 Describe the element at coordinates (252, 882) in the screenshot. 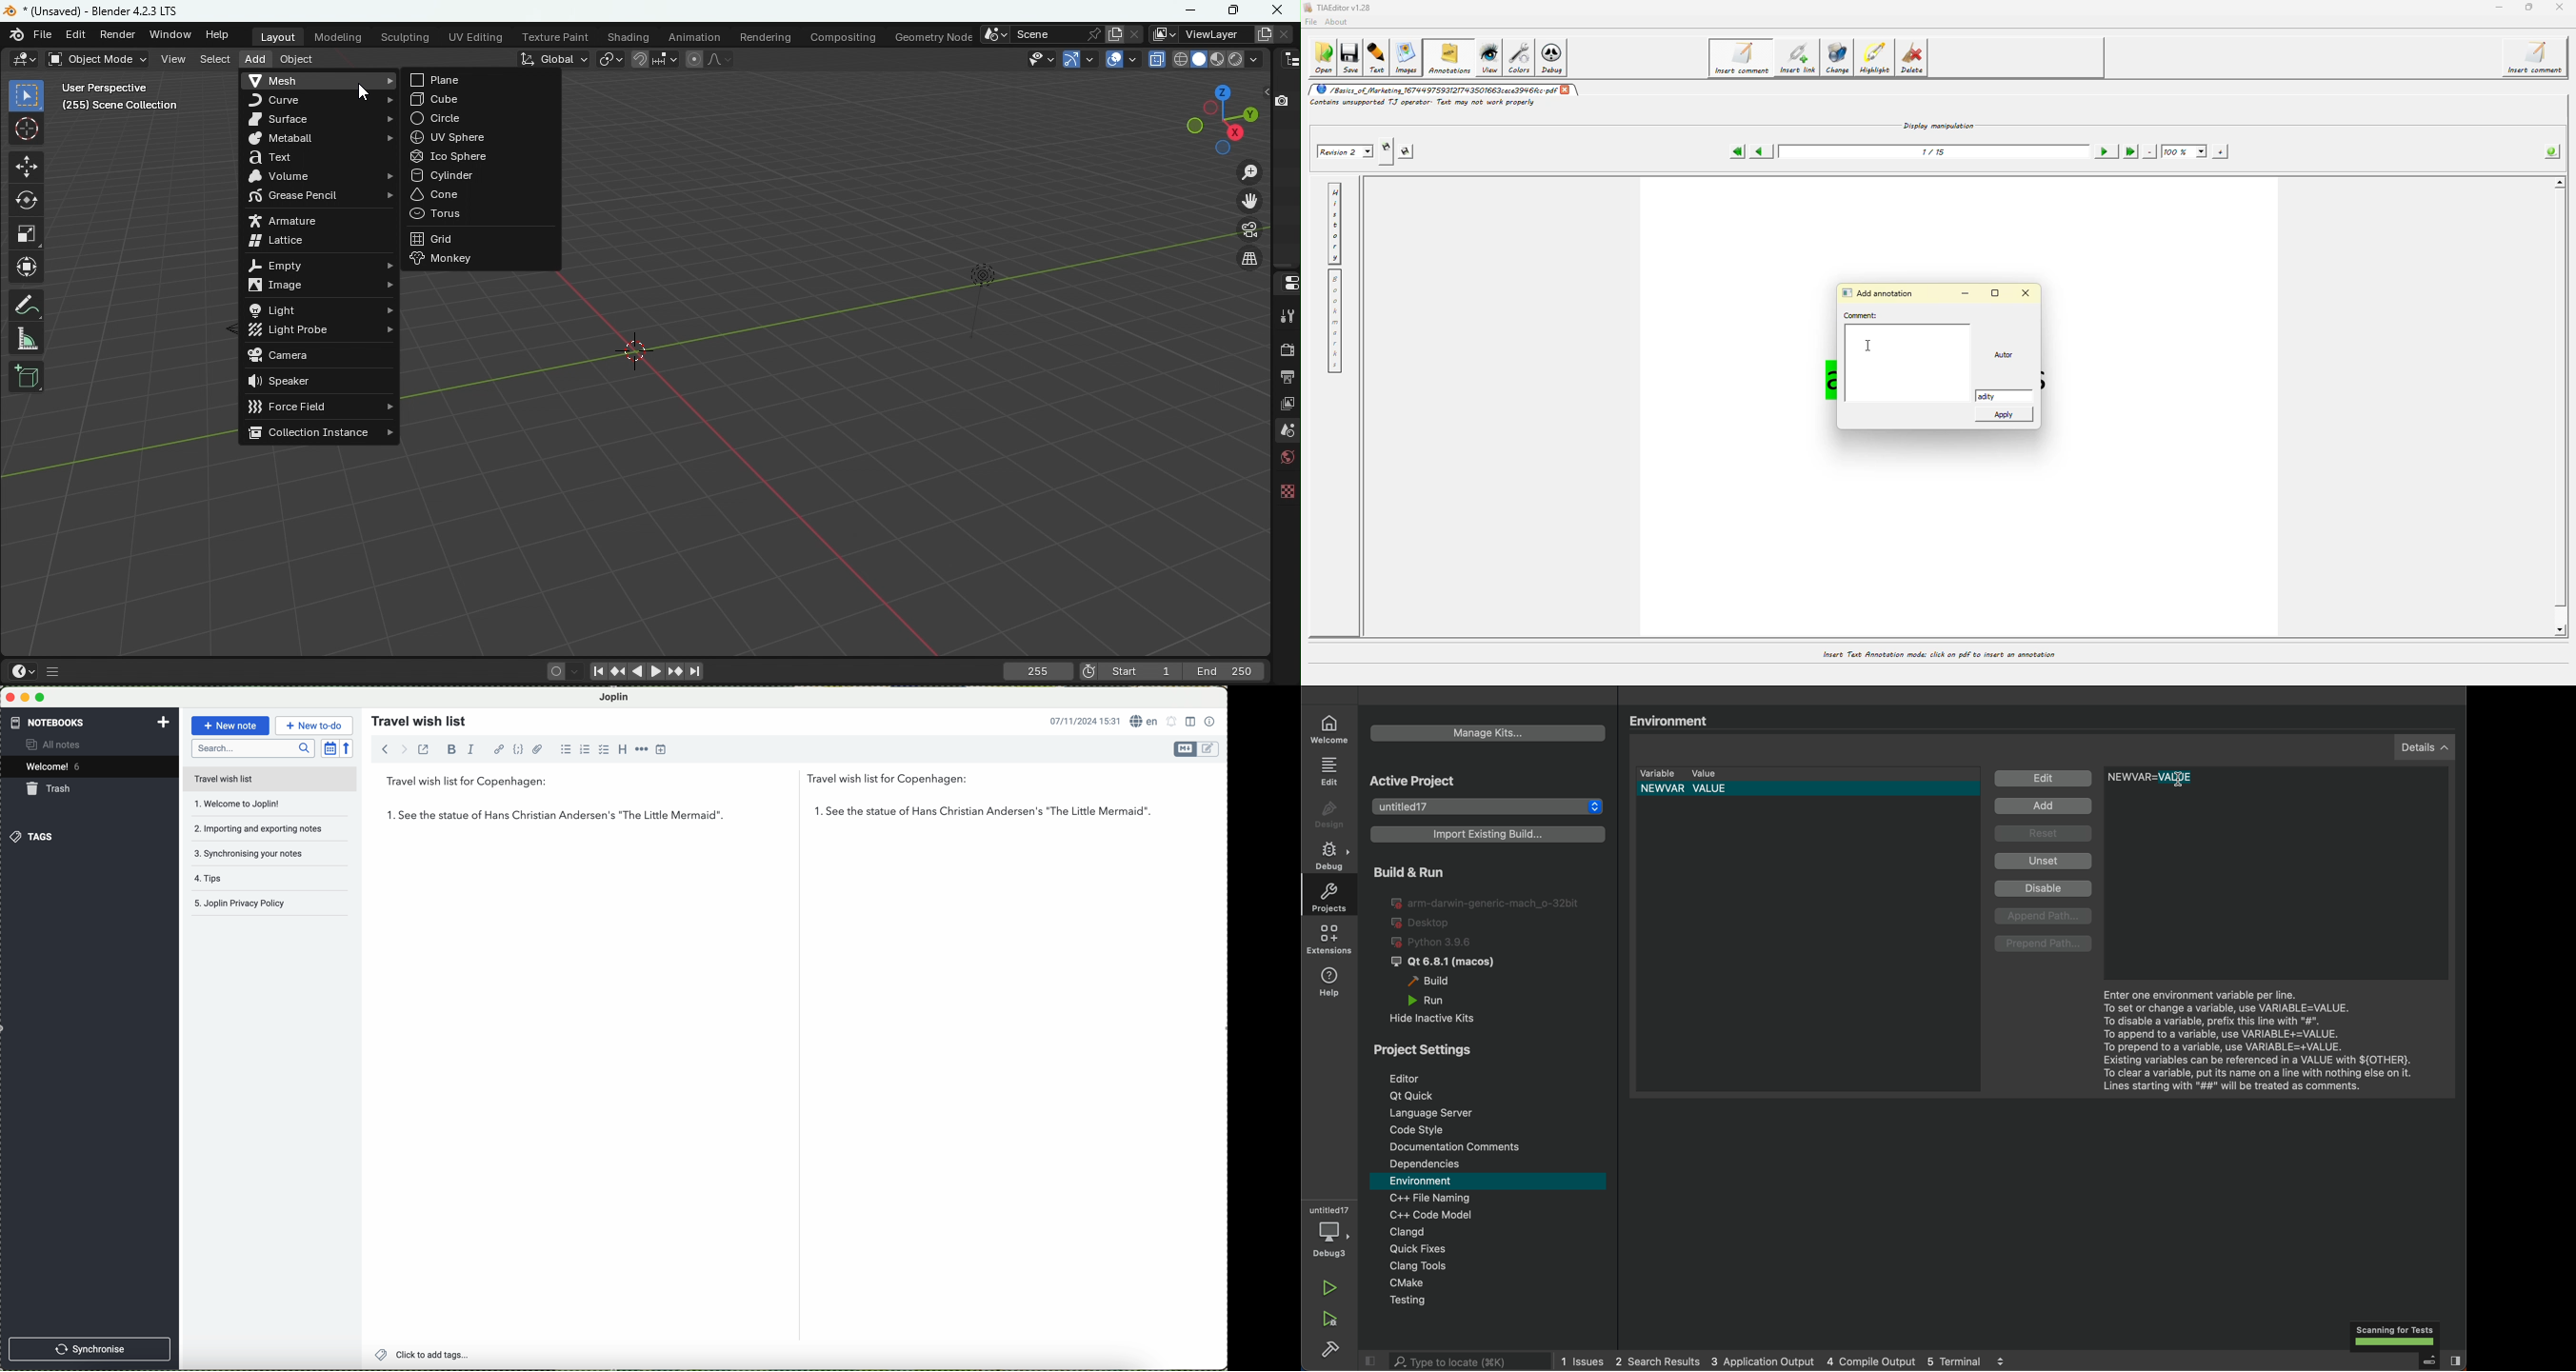

I see `tips` at that location.